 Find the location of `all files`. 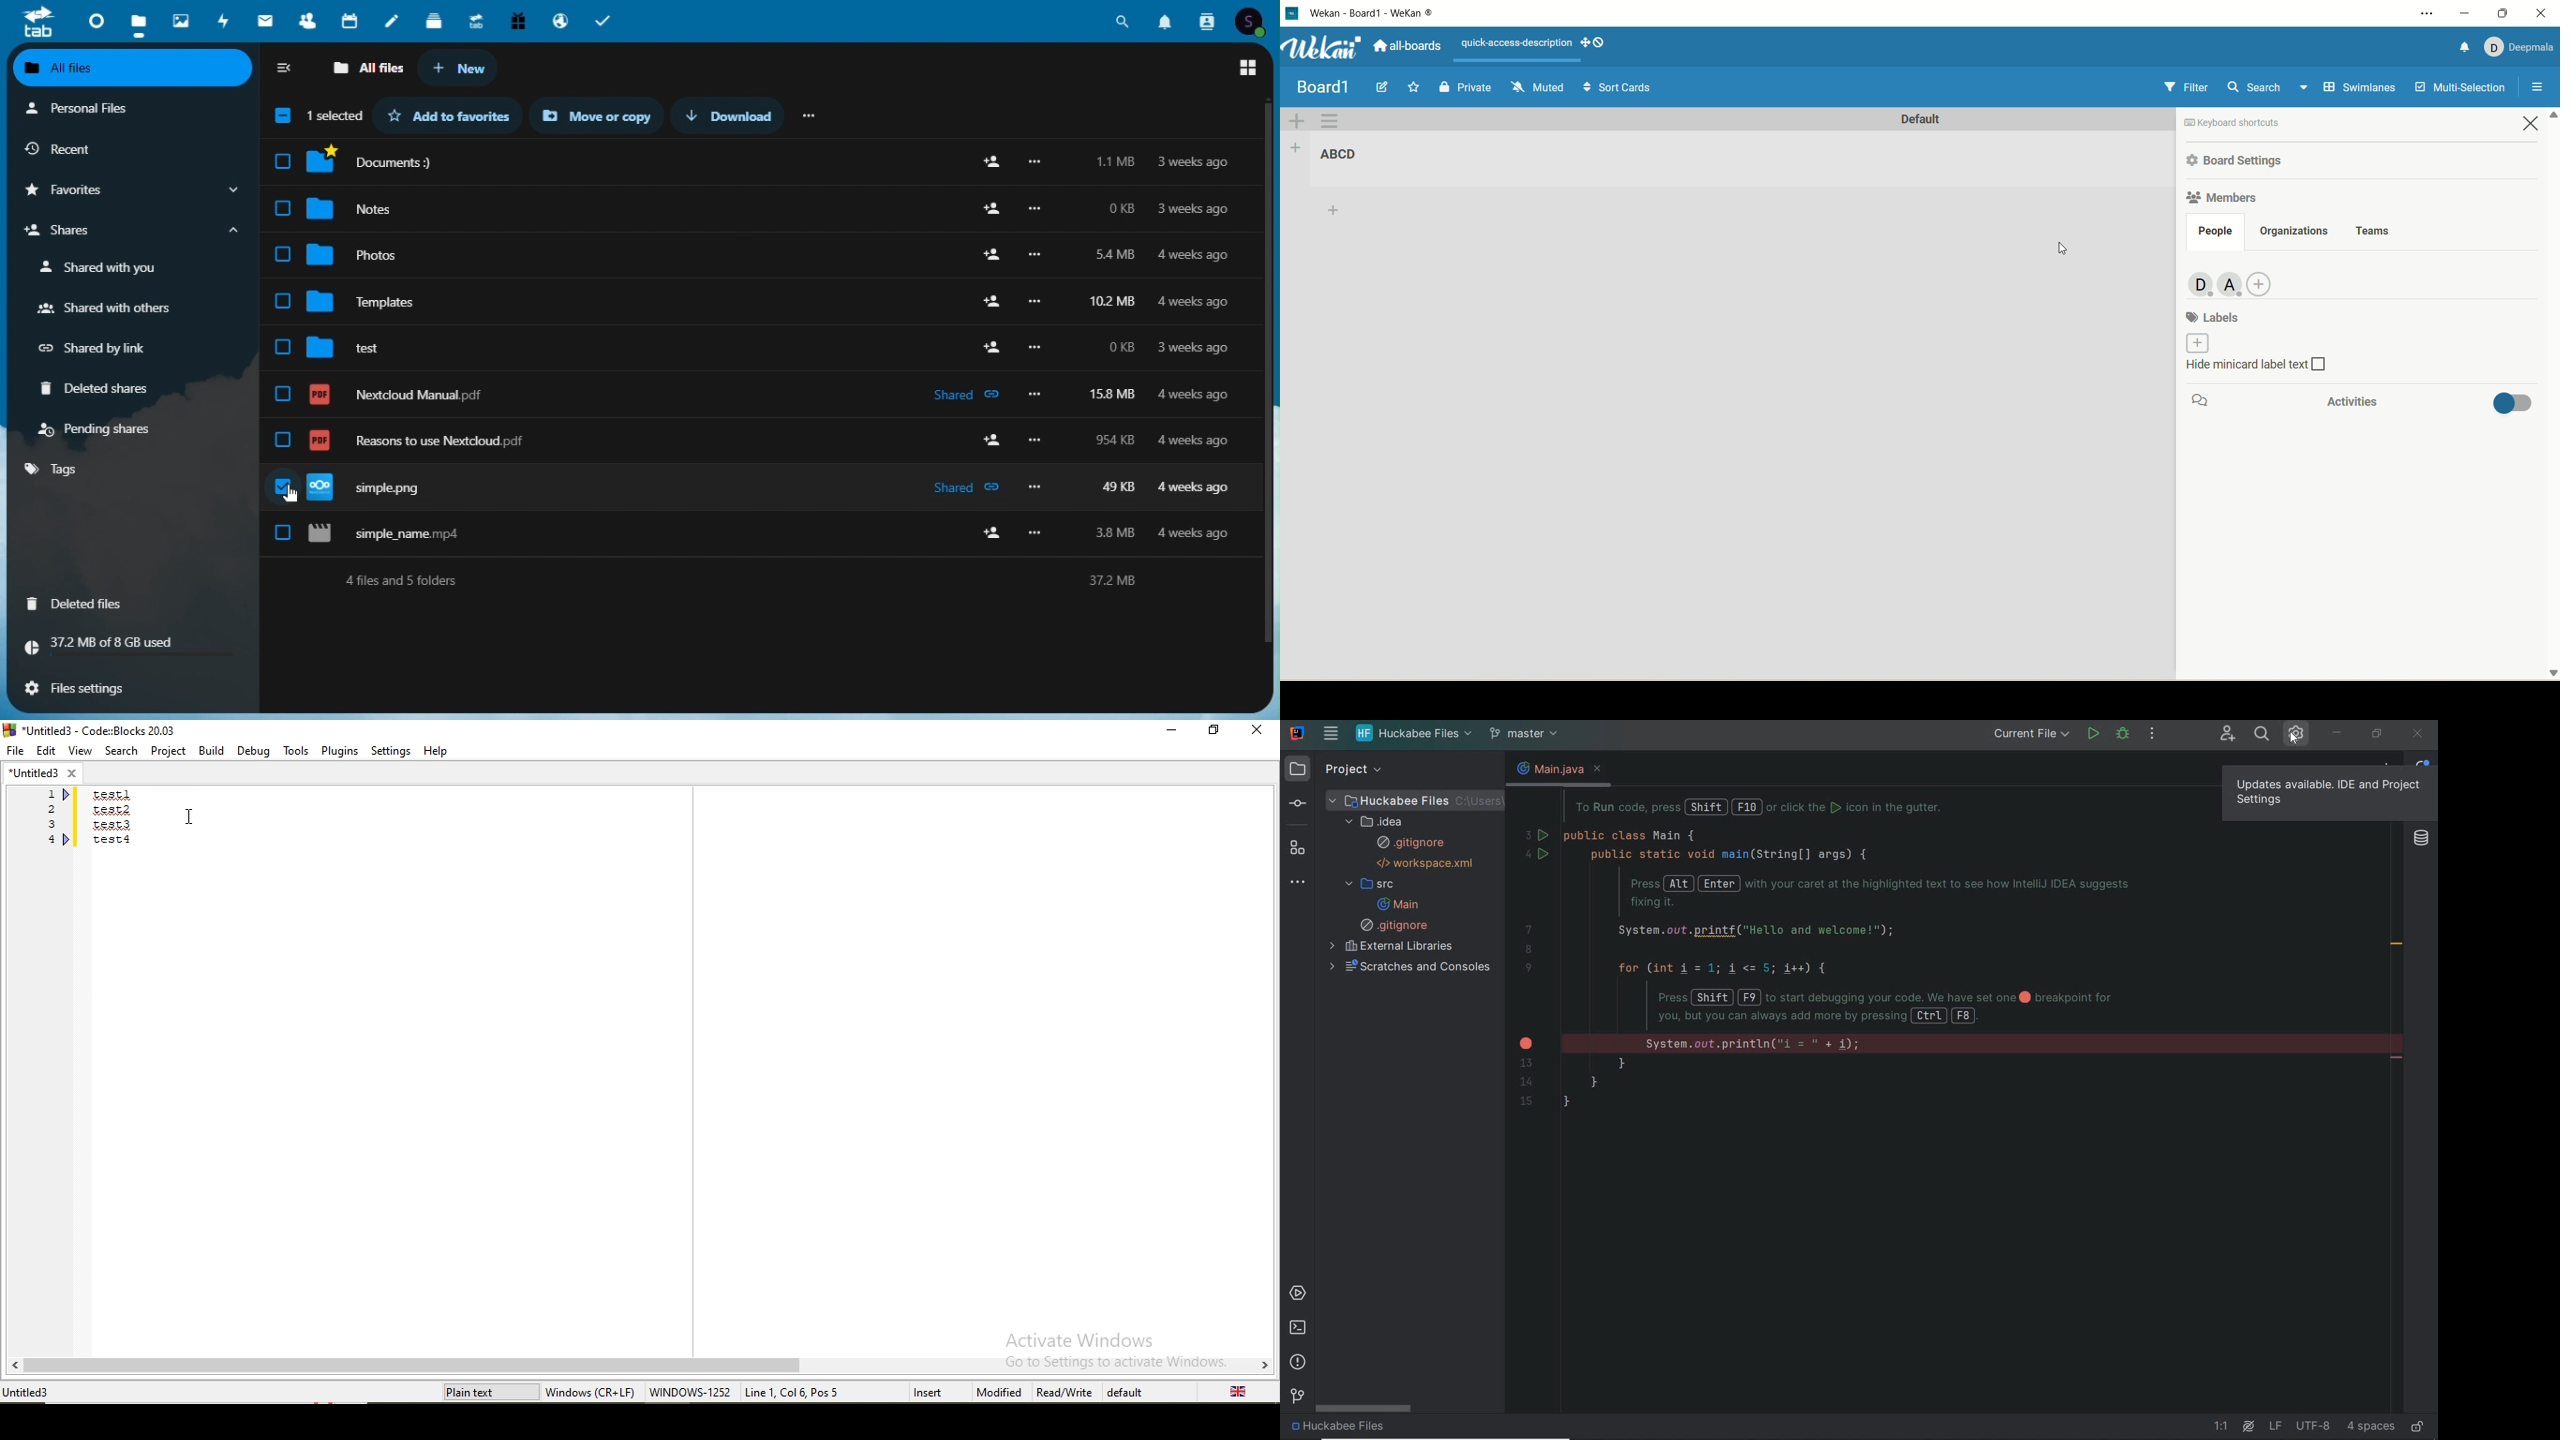

all files is located at coordinates (367, 69).